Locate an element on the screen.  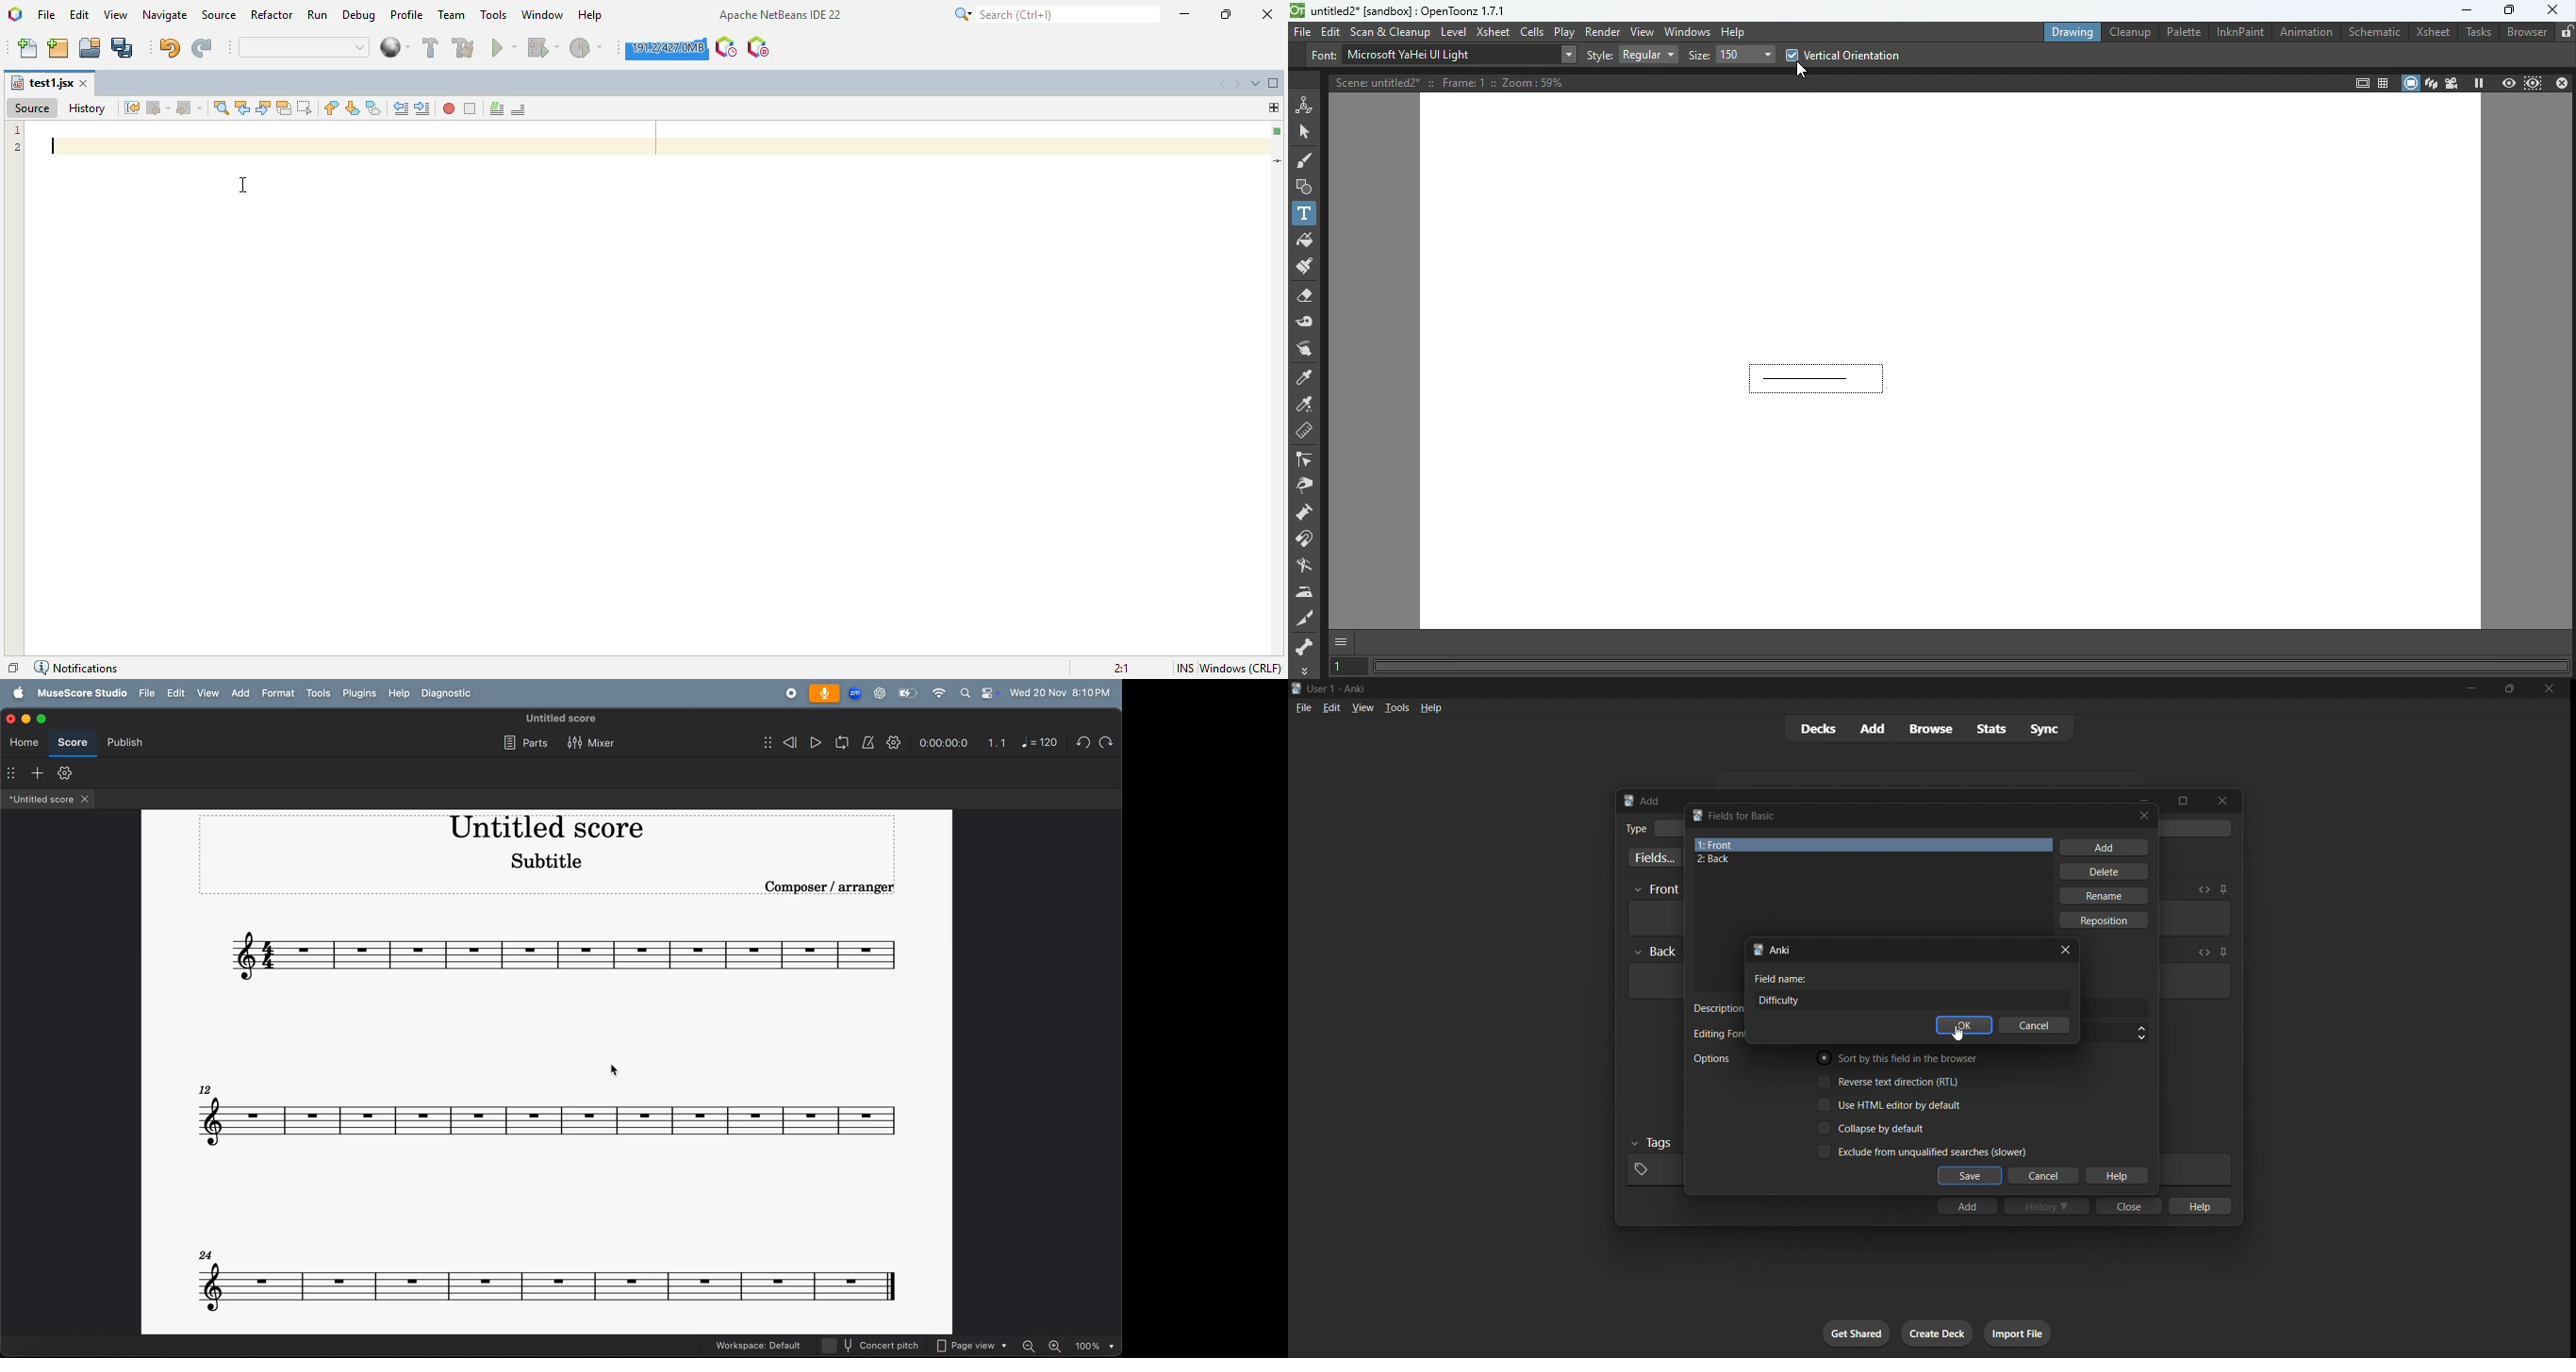
plugons is located at coordinates (361, 694).